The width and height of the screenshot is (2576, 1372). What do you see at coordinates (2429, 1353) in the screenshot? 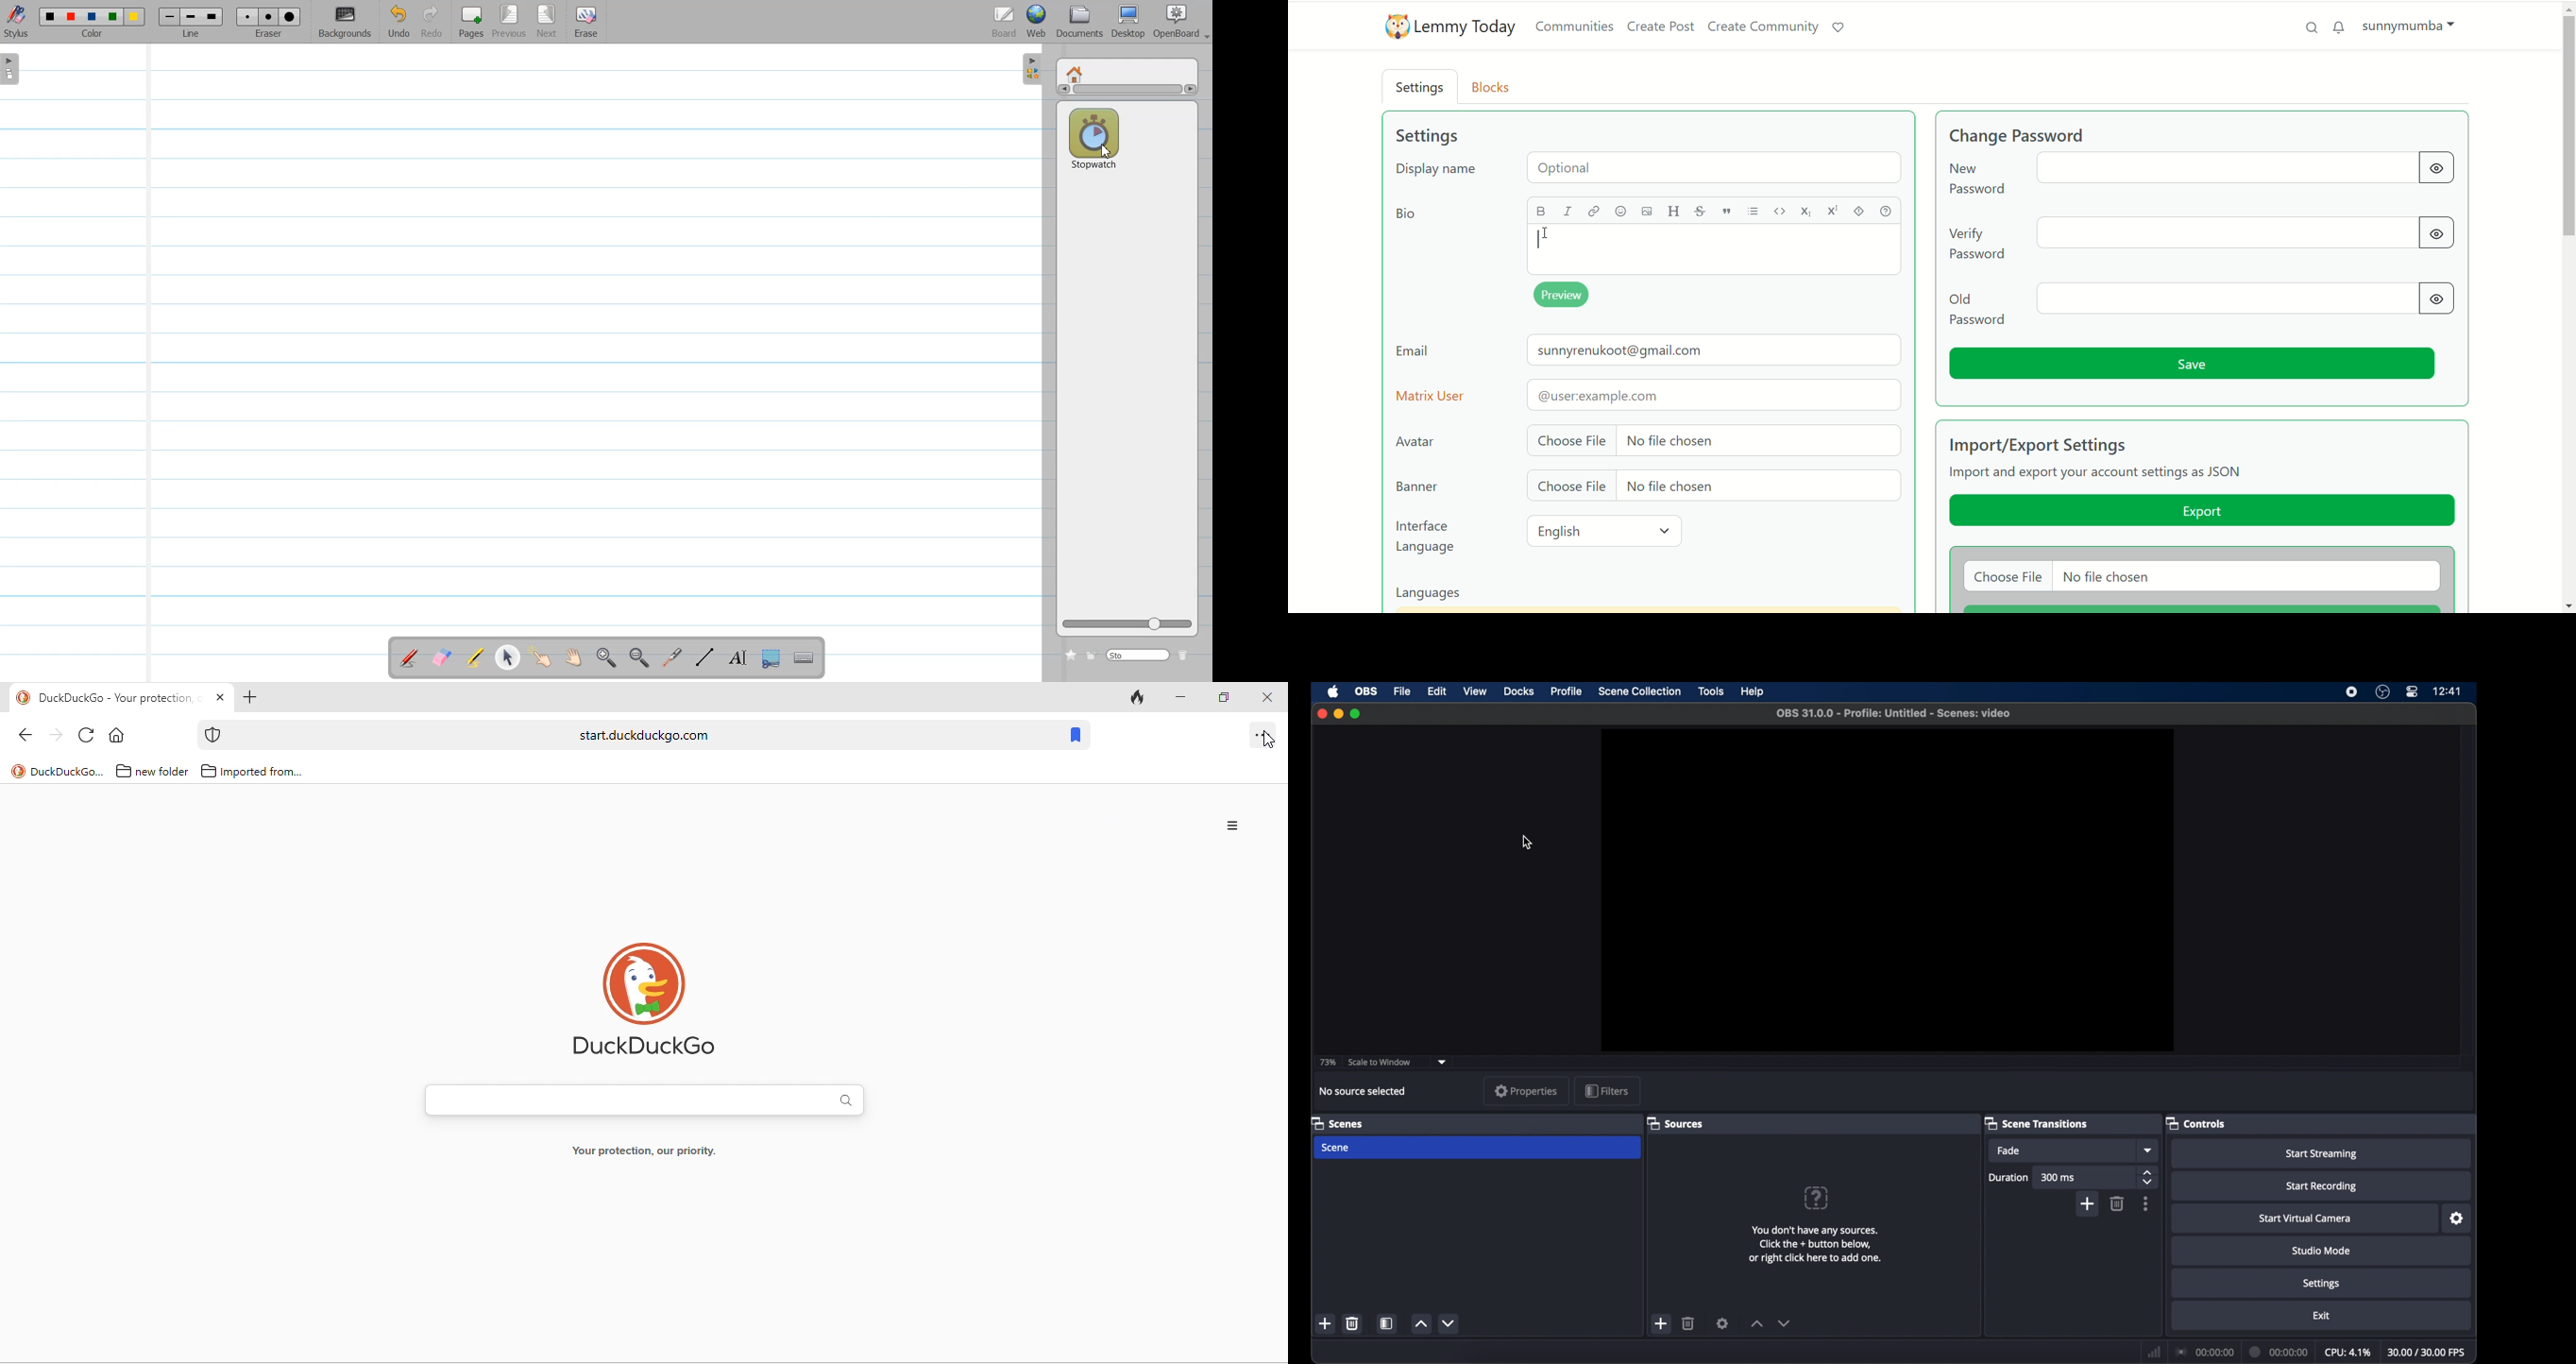
I see `30.00/30.00 fps` at bounding box center [2429, 1353].